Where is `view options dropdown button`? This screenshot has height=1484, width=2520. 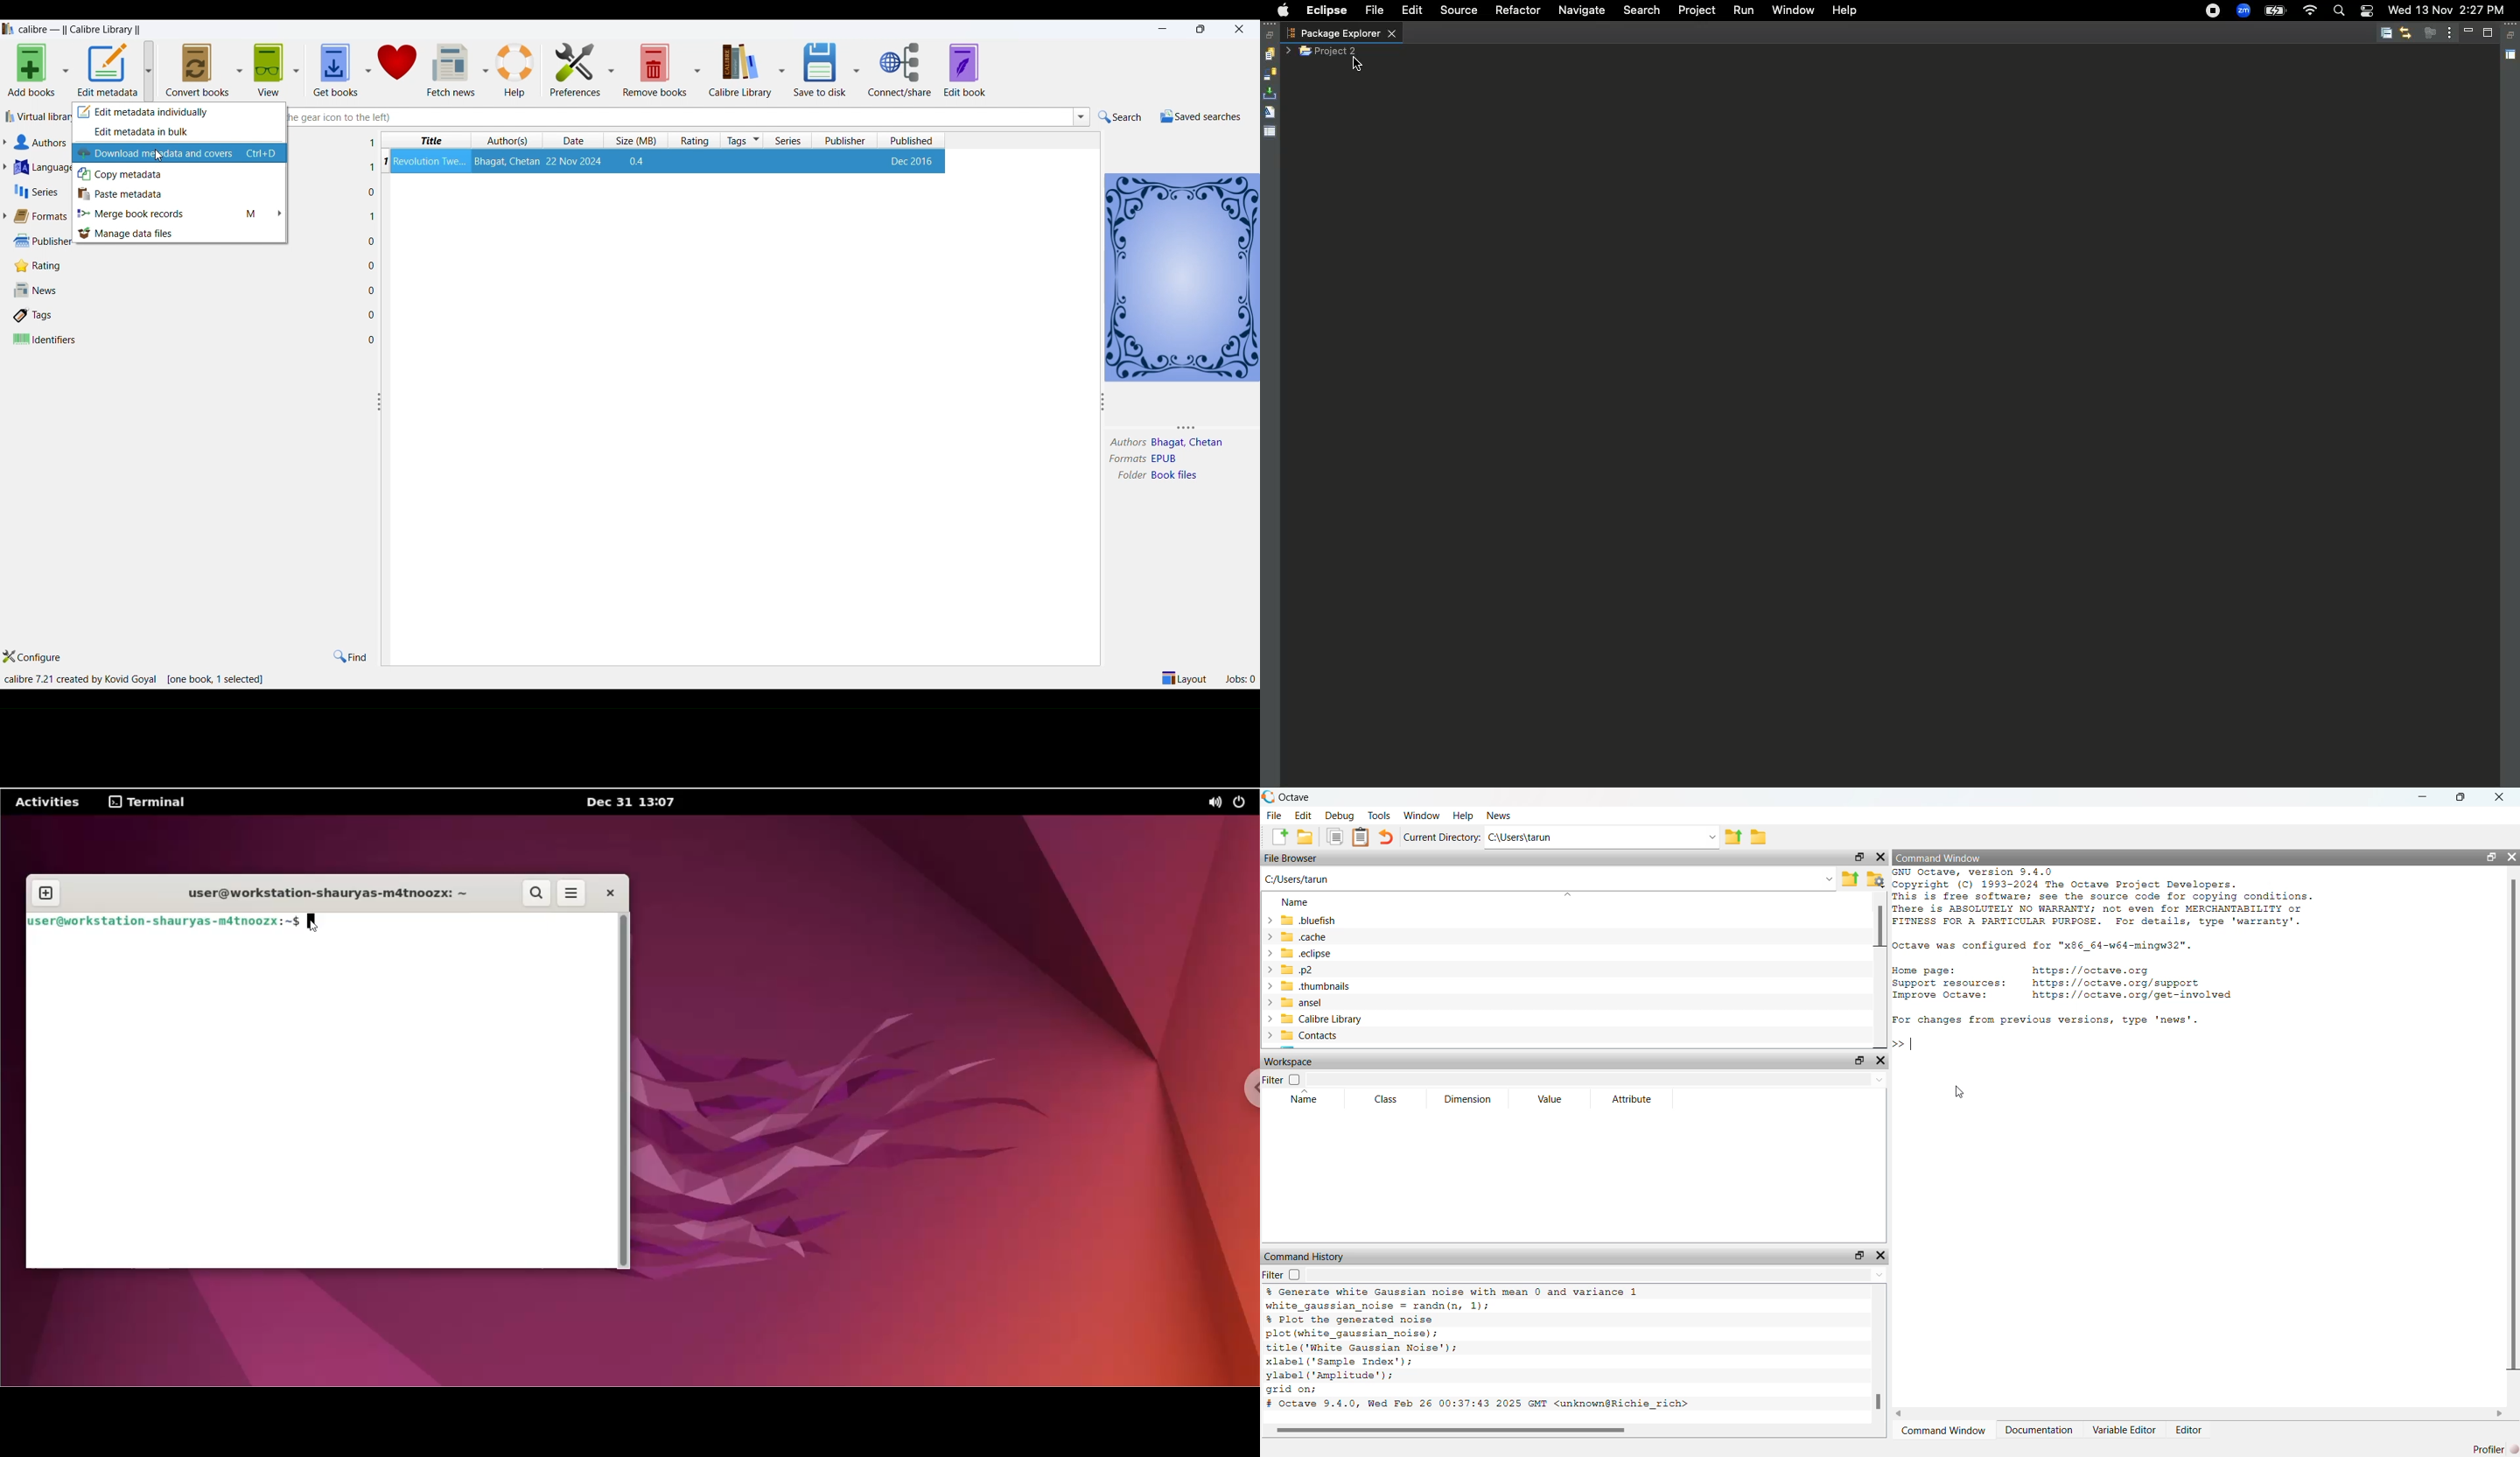 view options dropdown button is located at coordinates (299, 66).